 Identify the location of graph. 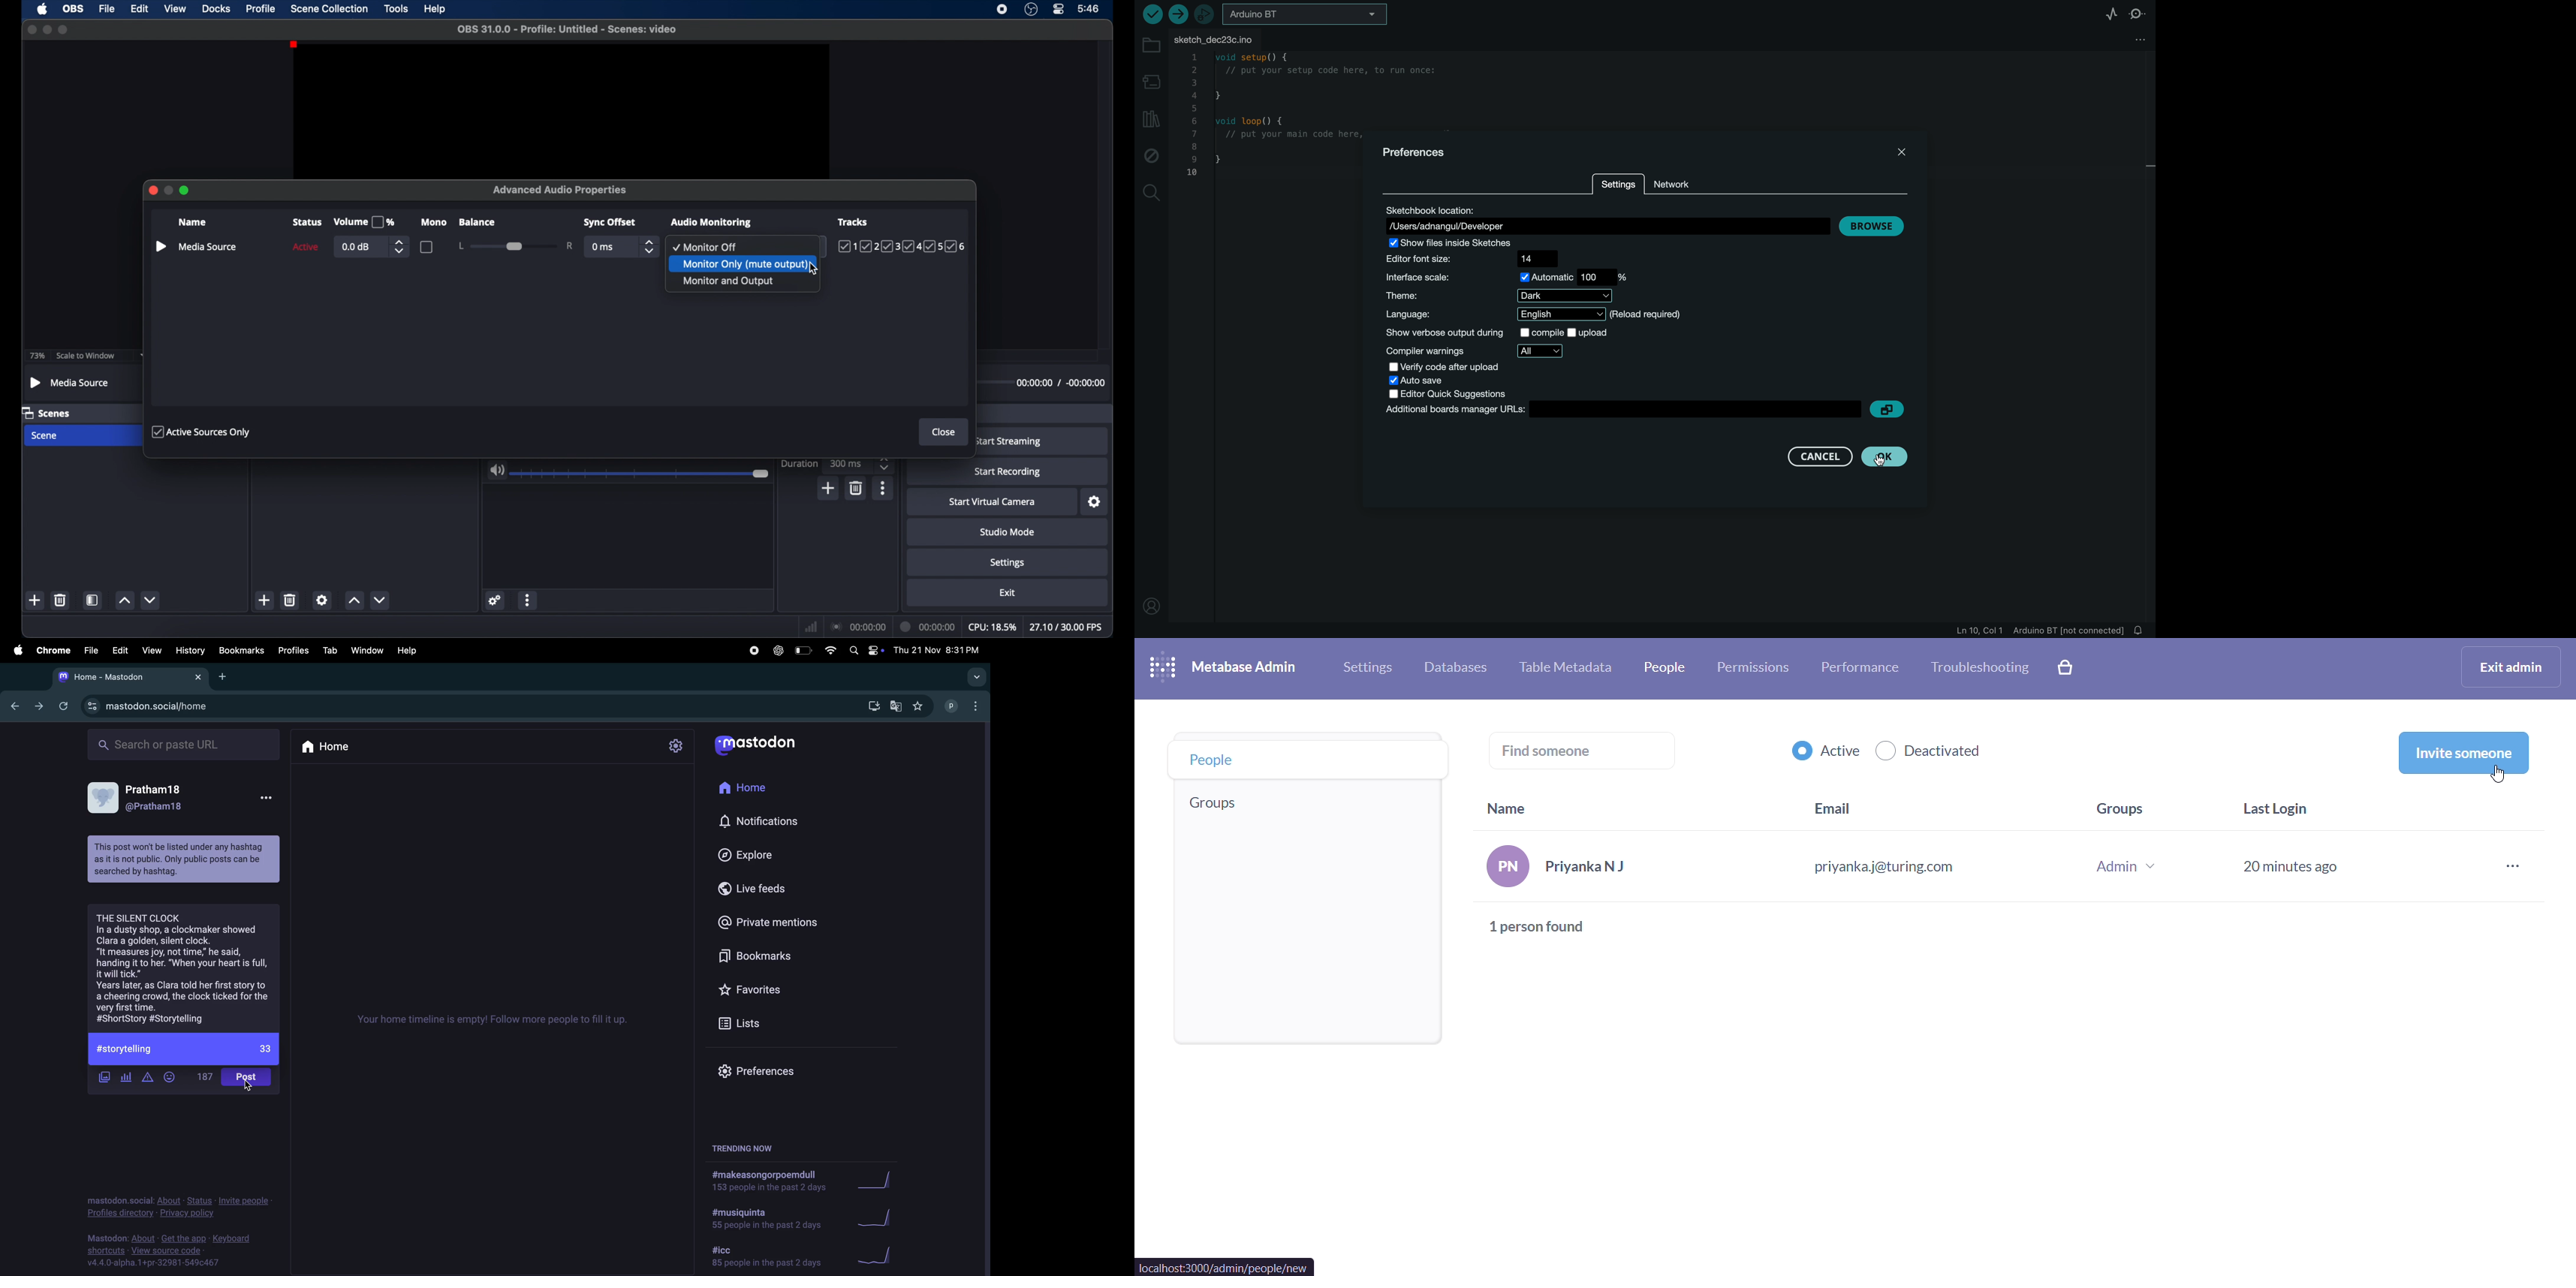
(878, 1181).